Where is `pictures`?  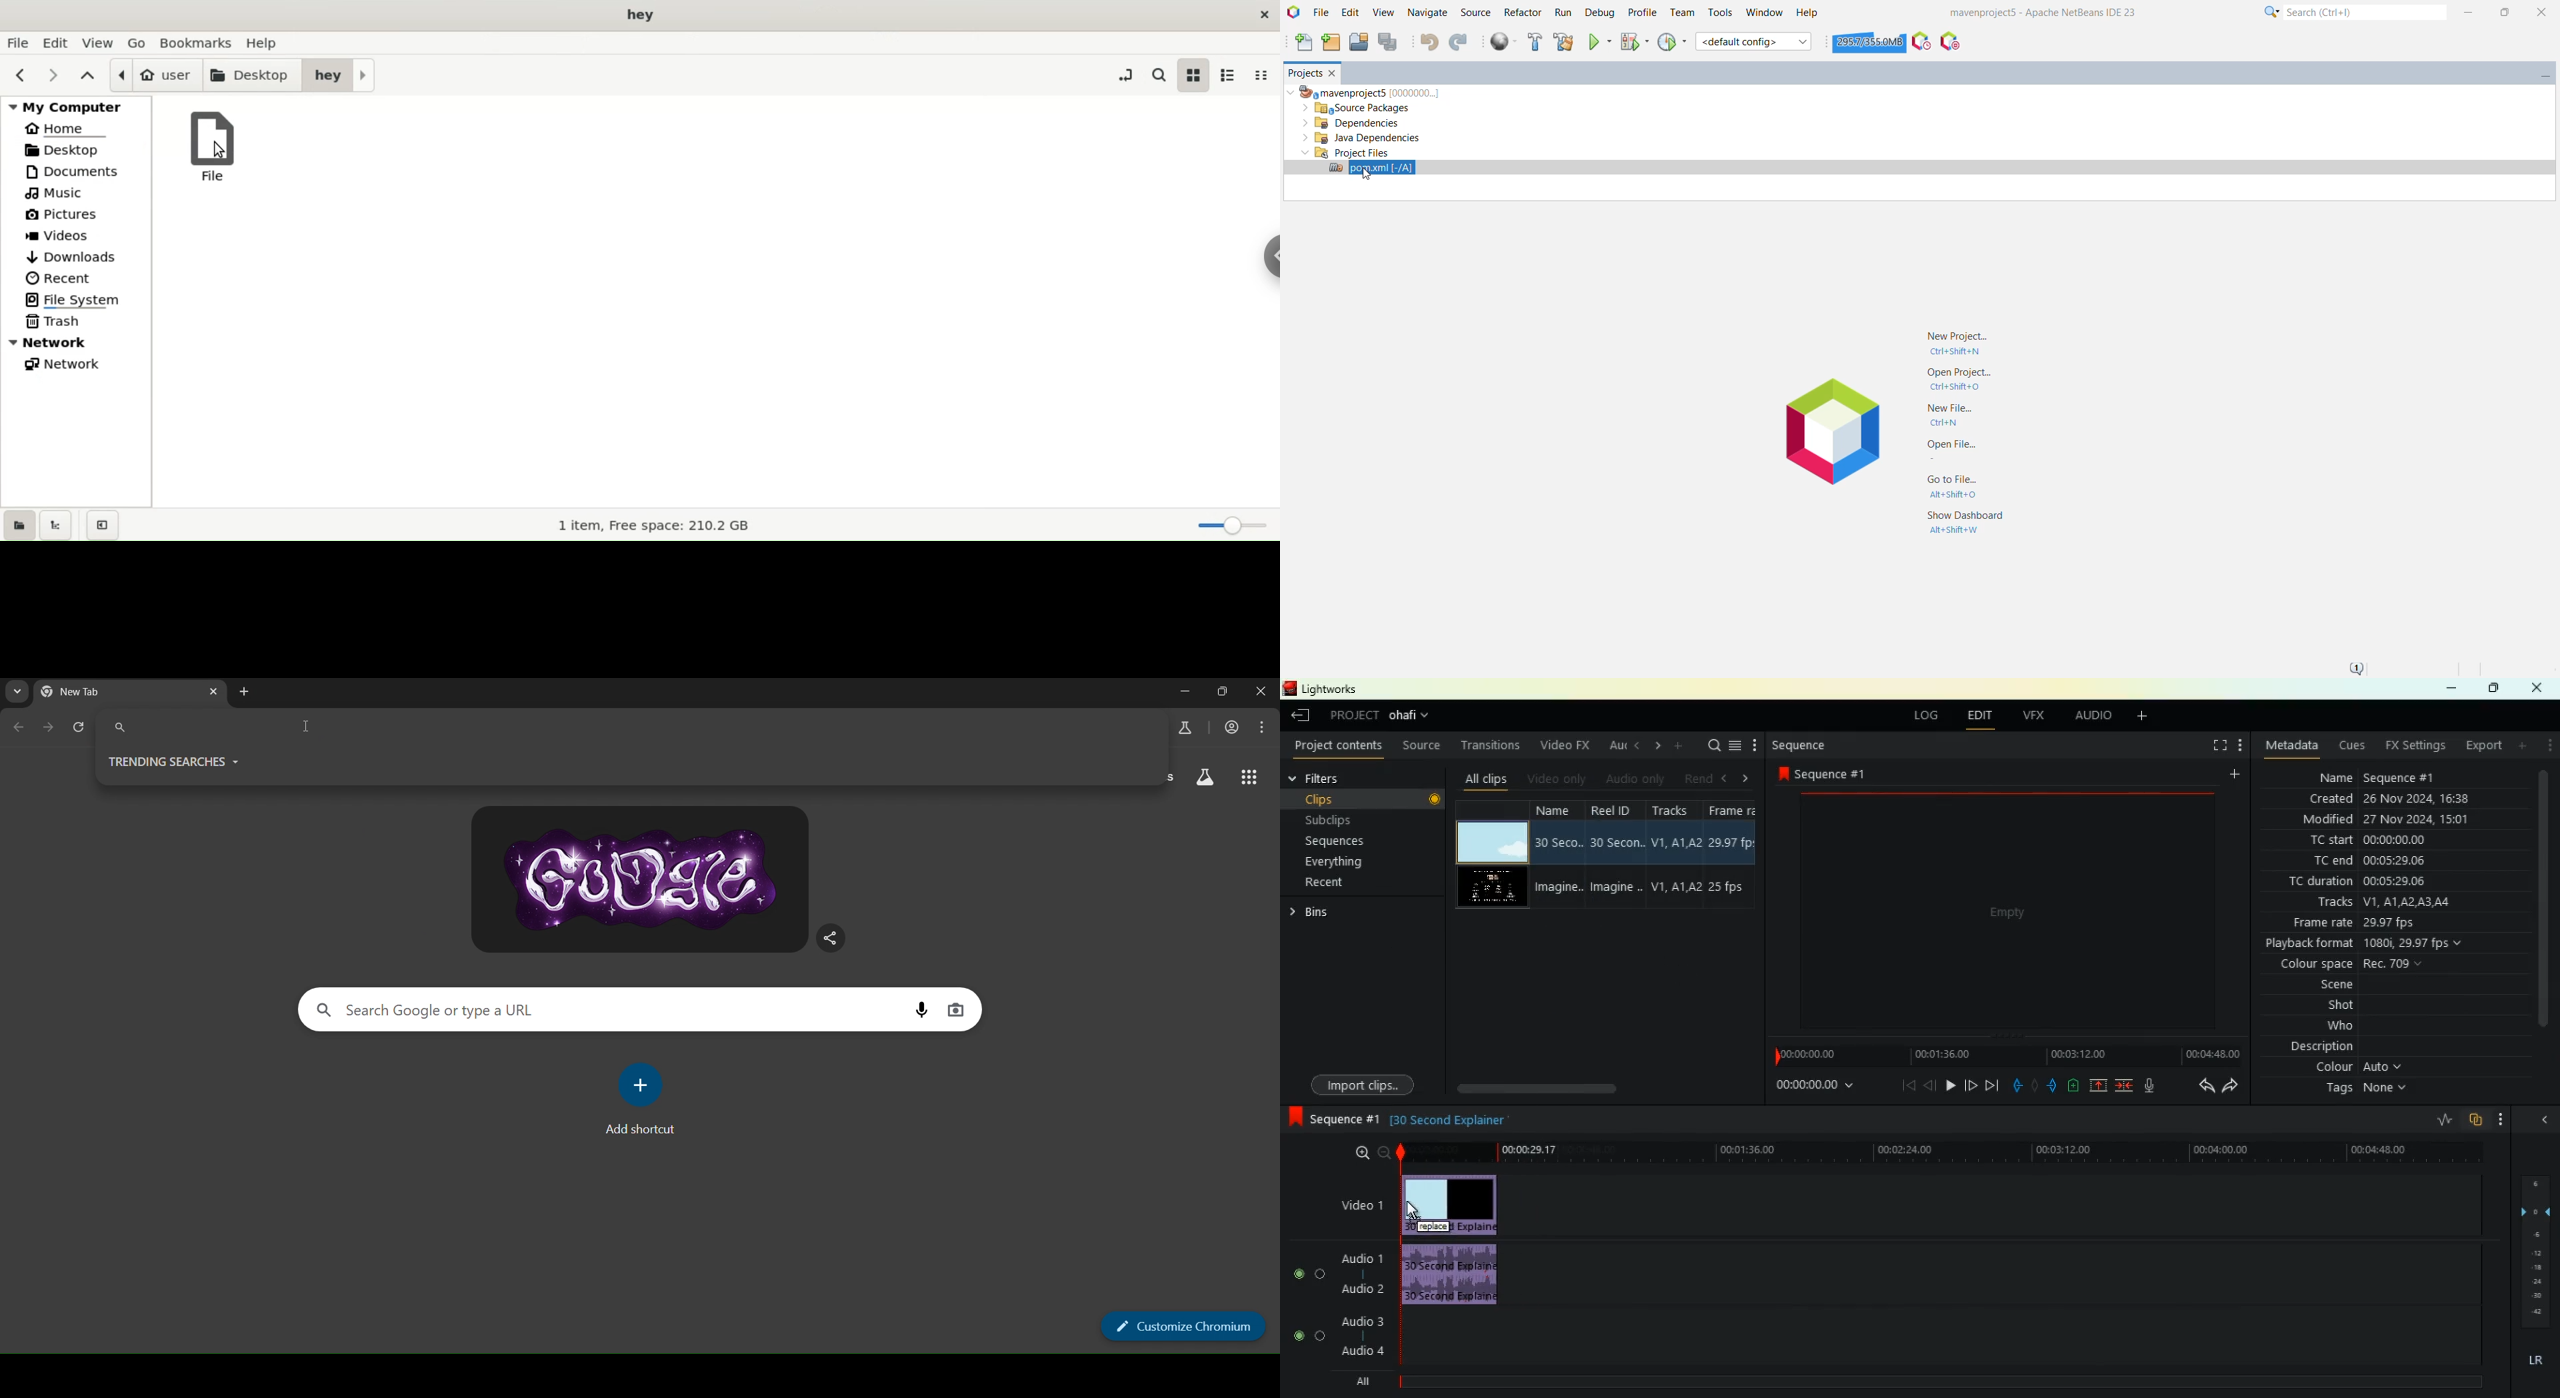 pictures is located at coordinates (75, 215).